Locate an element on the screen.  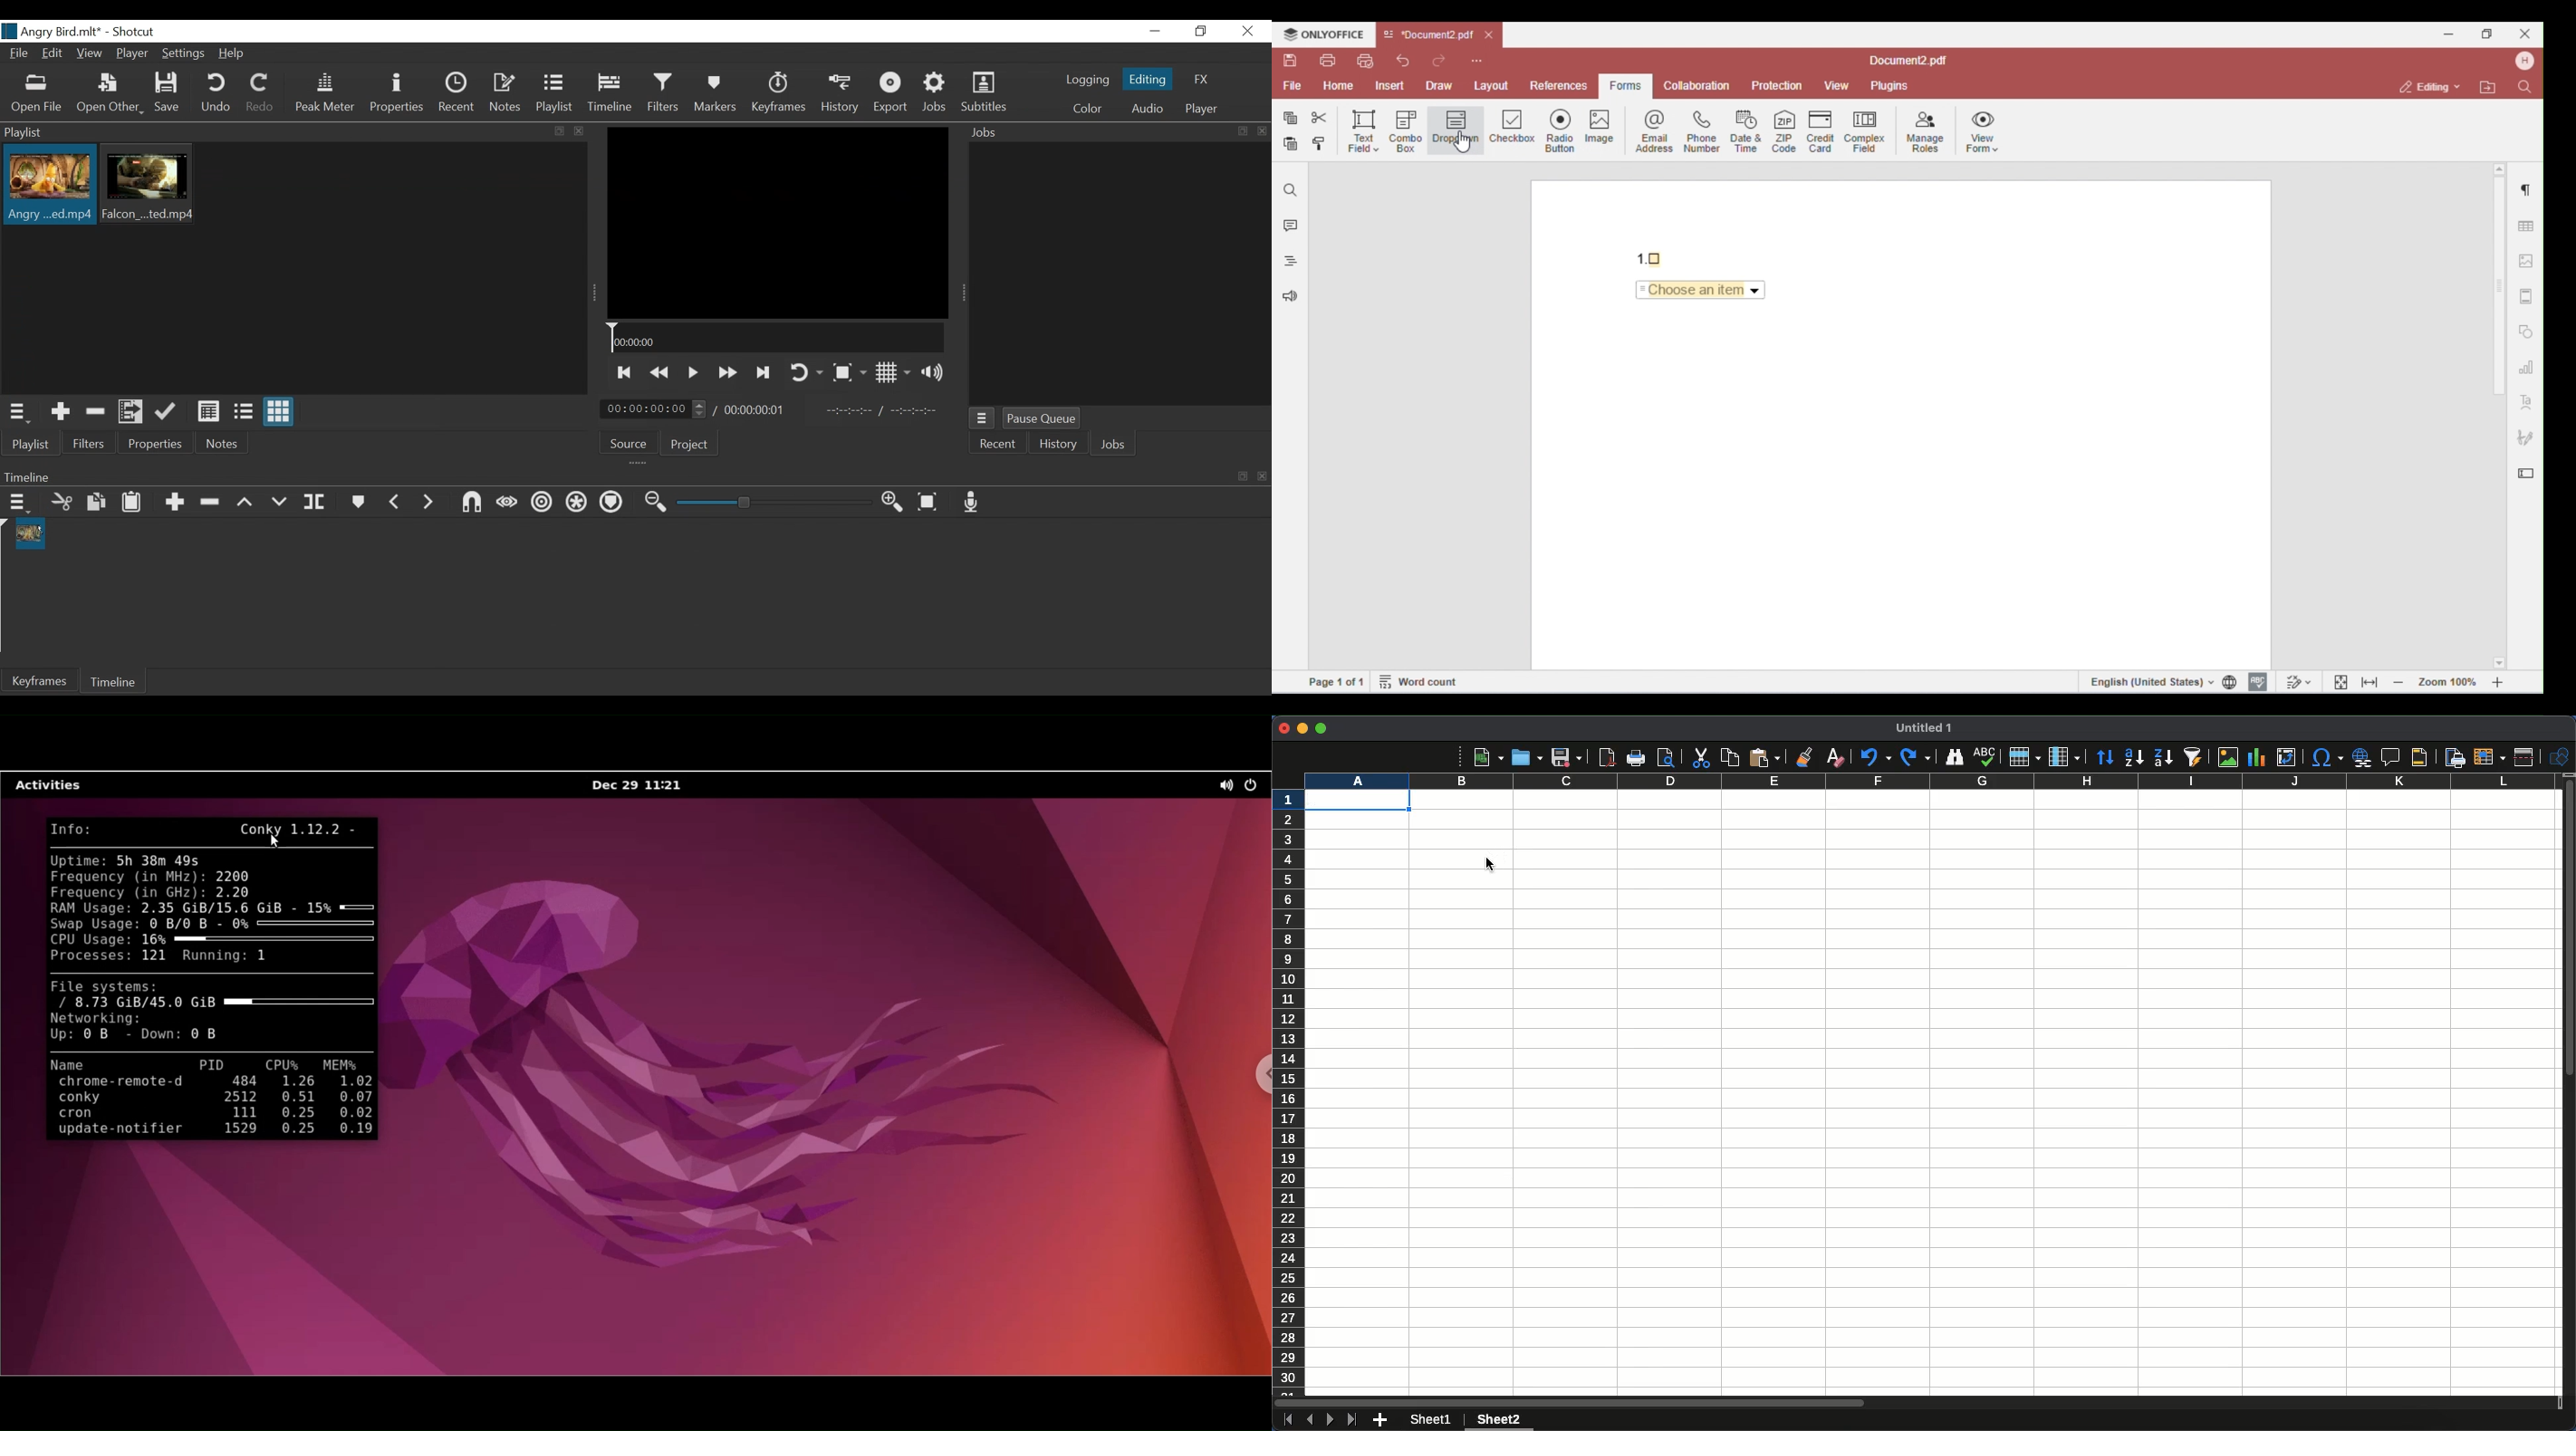
minimize is located at coordinates (1157, 30).